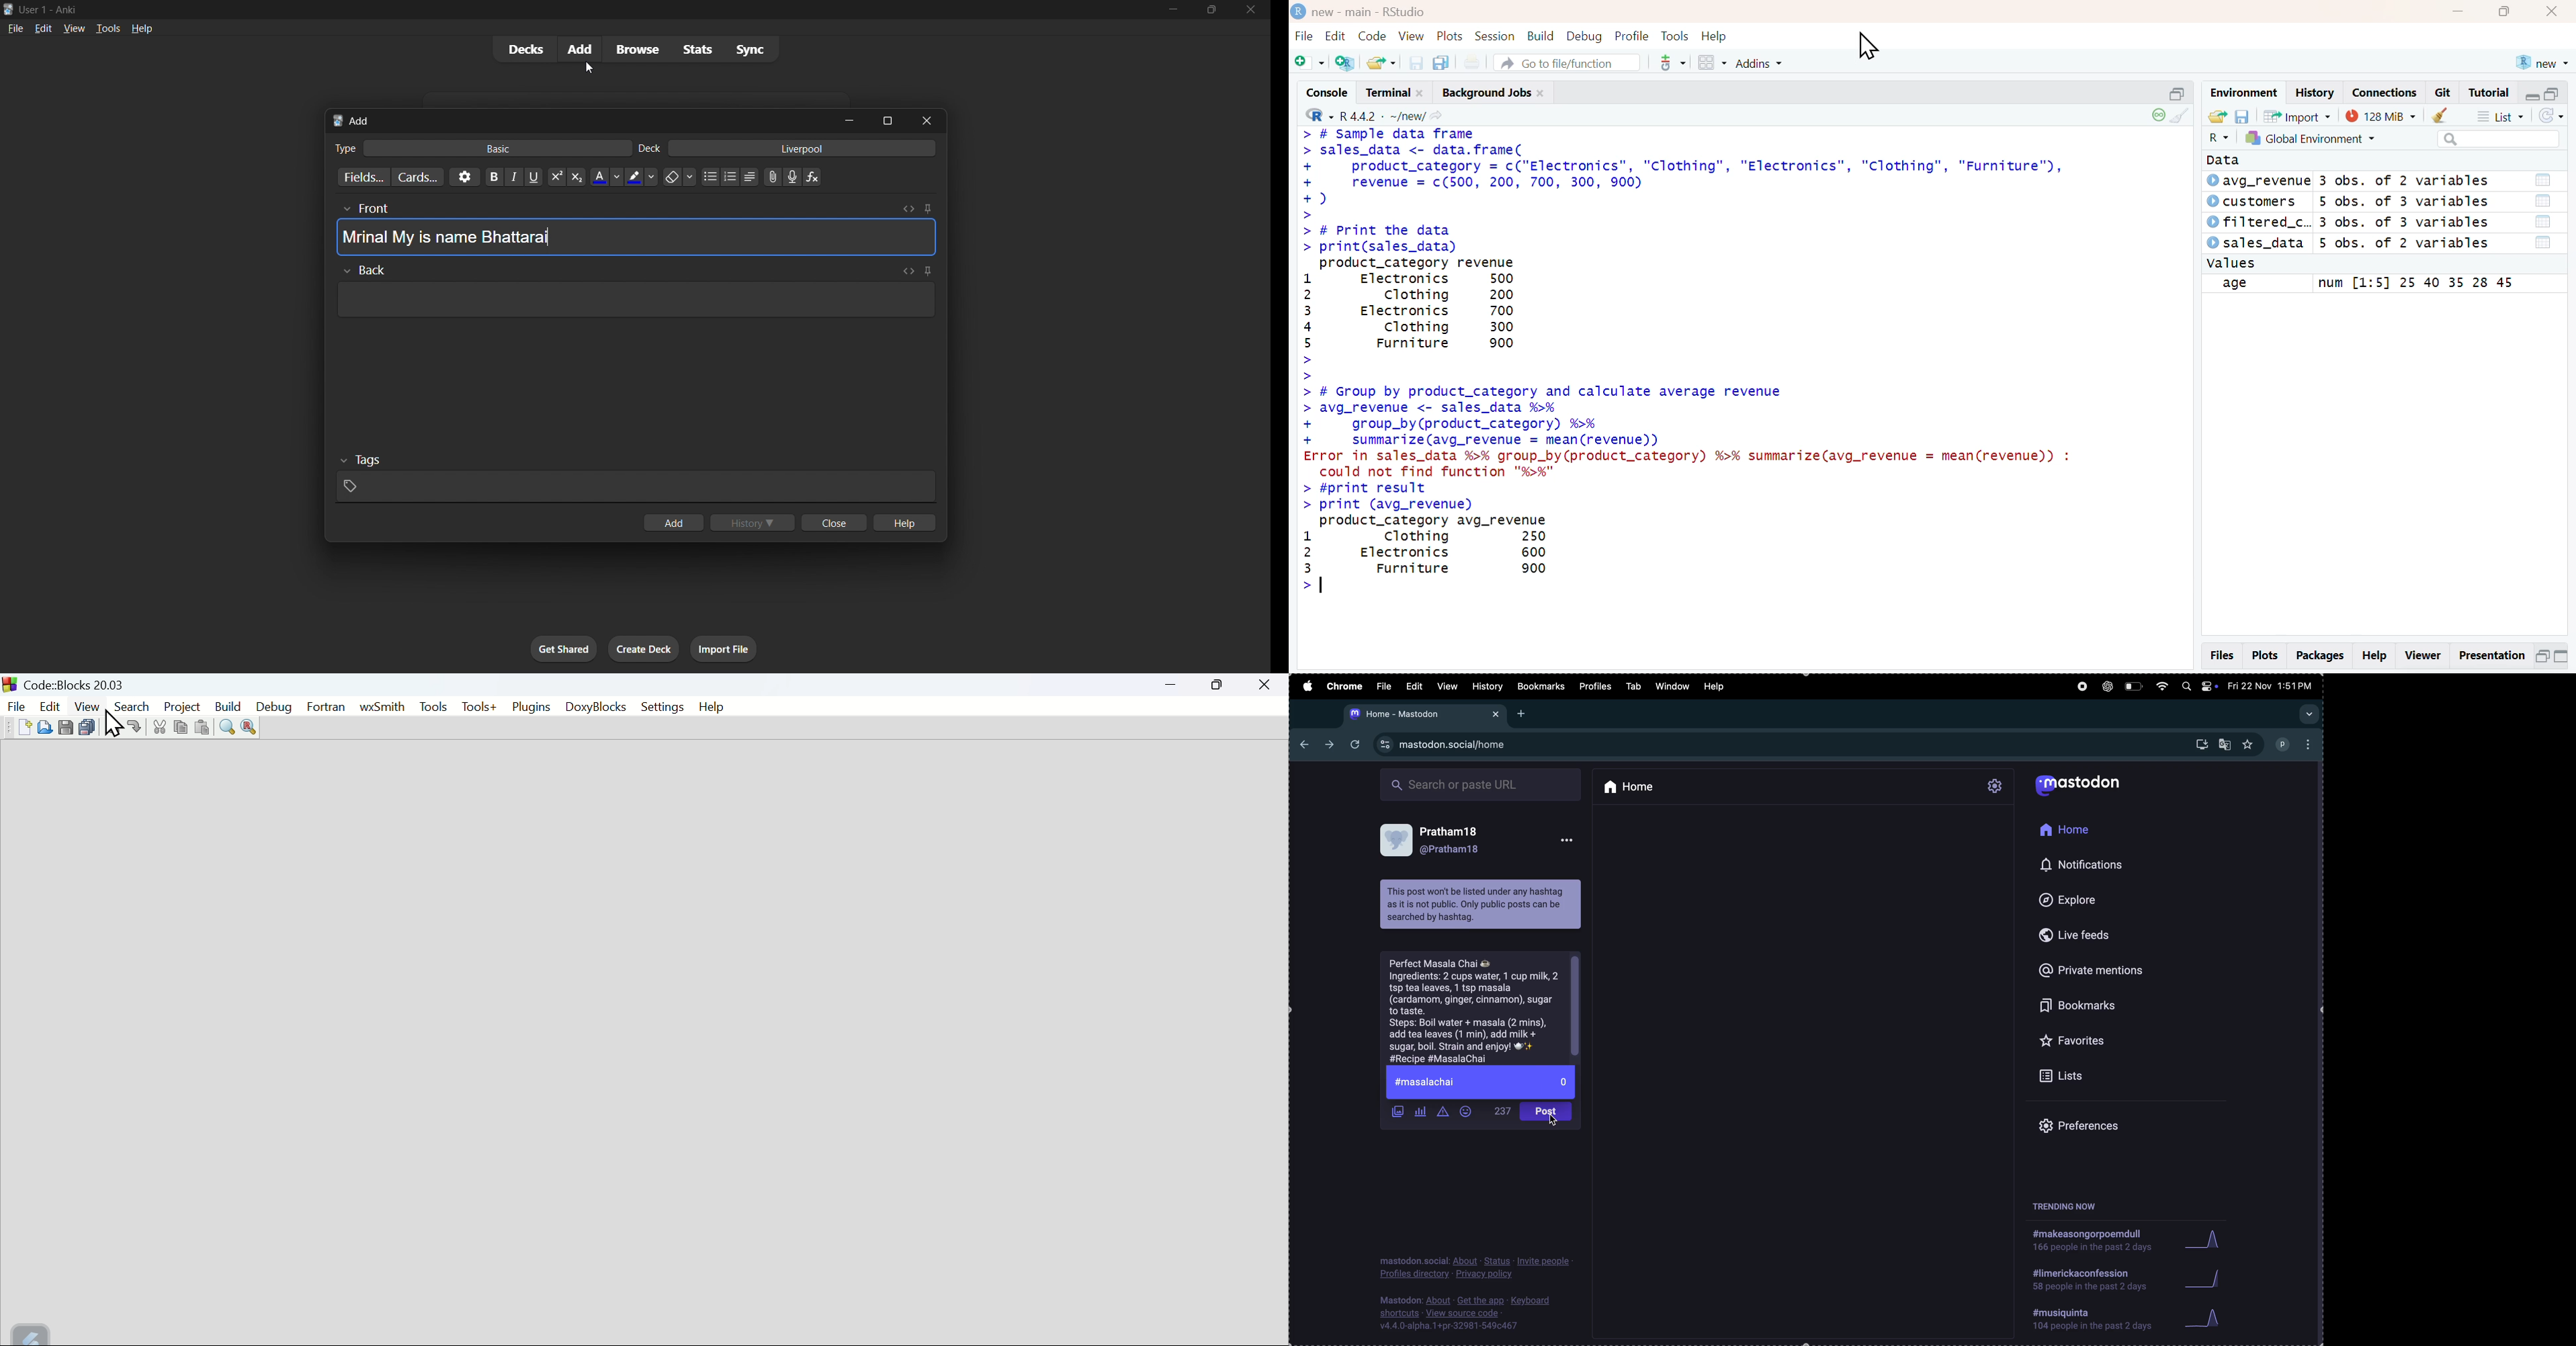 The image size is (2576, 1372). What do you see at coordinates (88, 706) in the screenshot?
I see `View` at bounding box center [88, 706].